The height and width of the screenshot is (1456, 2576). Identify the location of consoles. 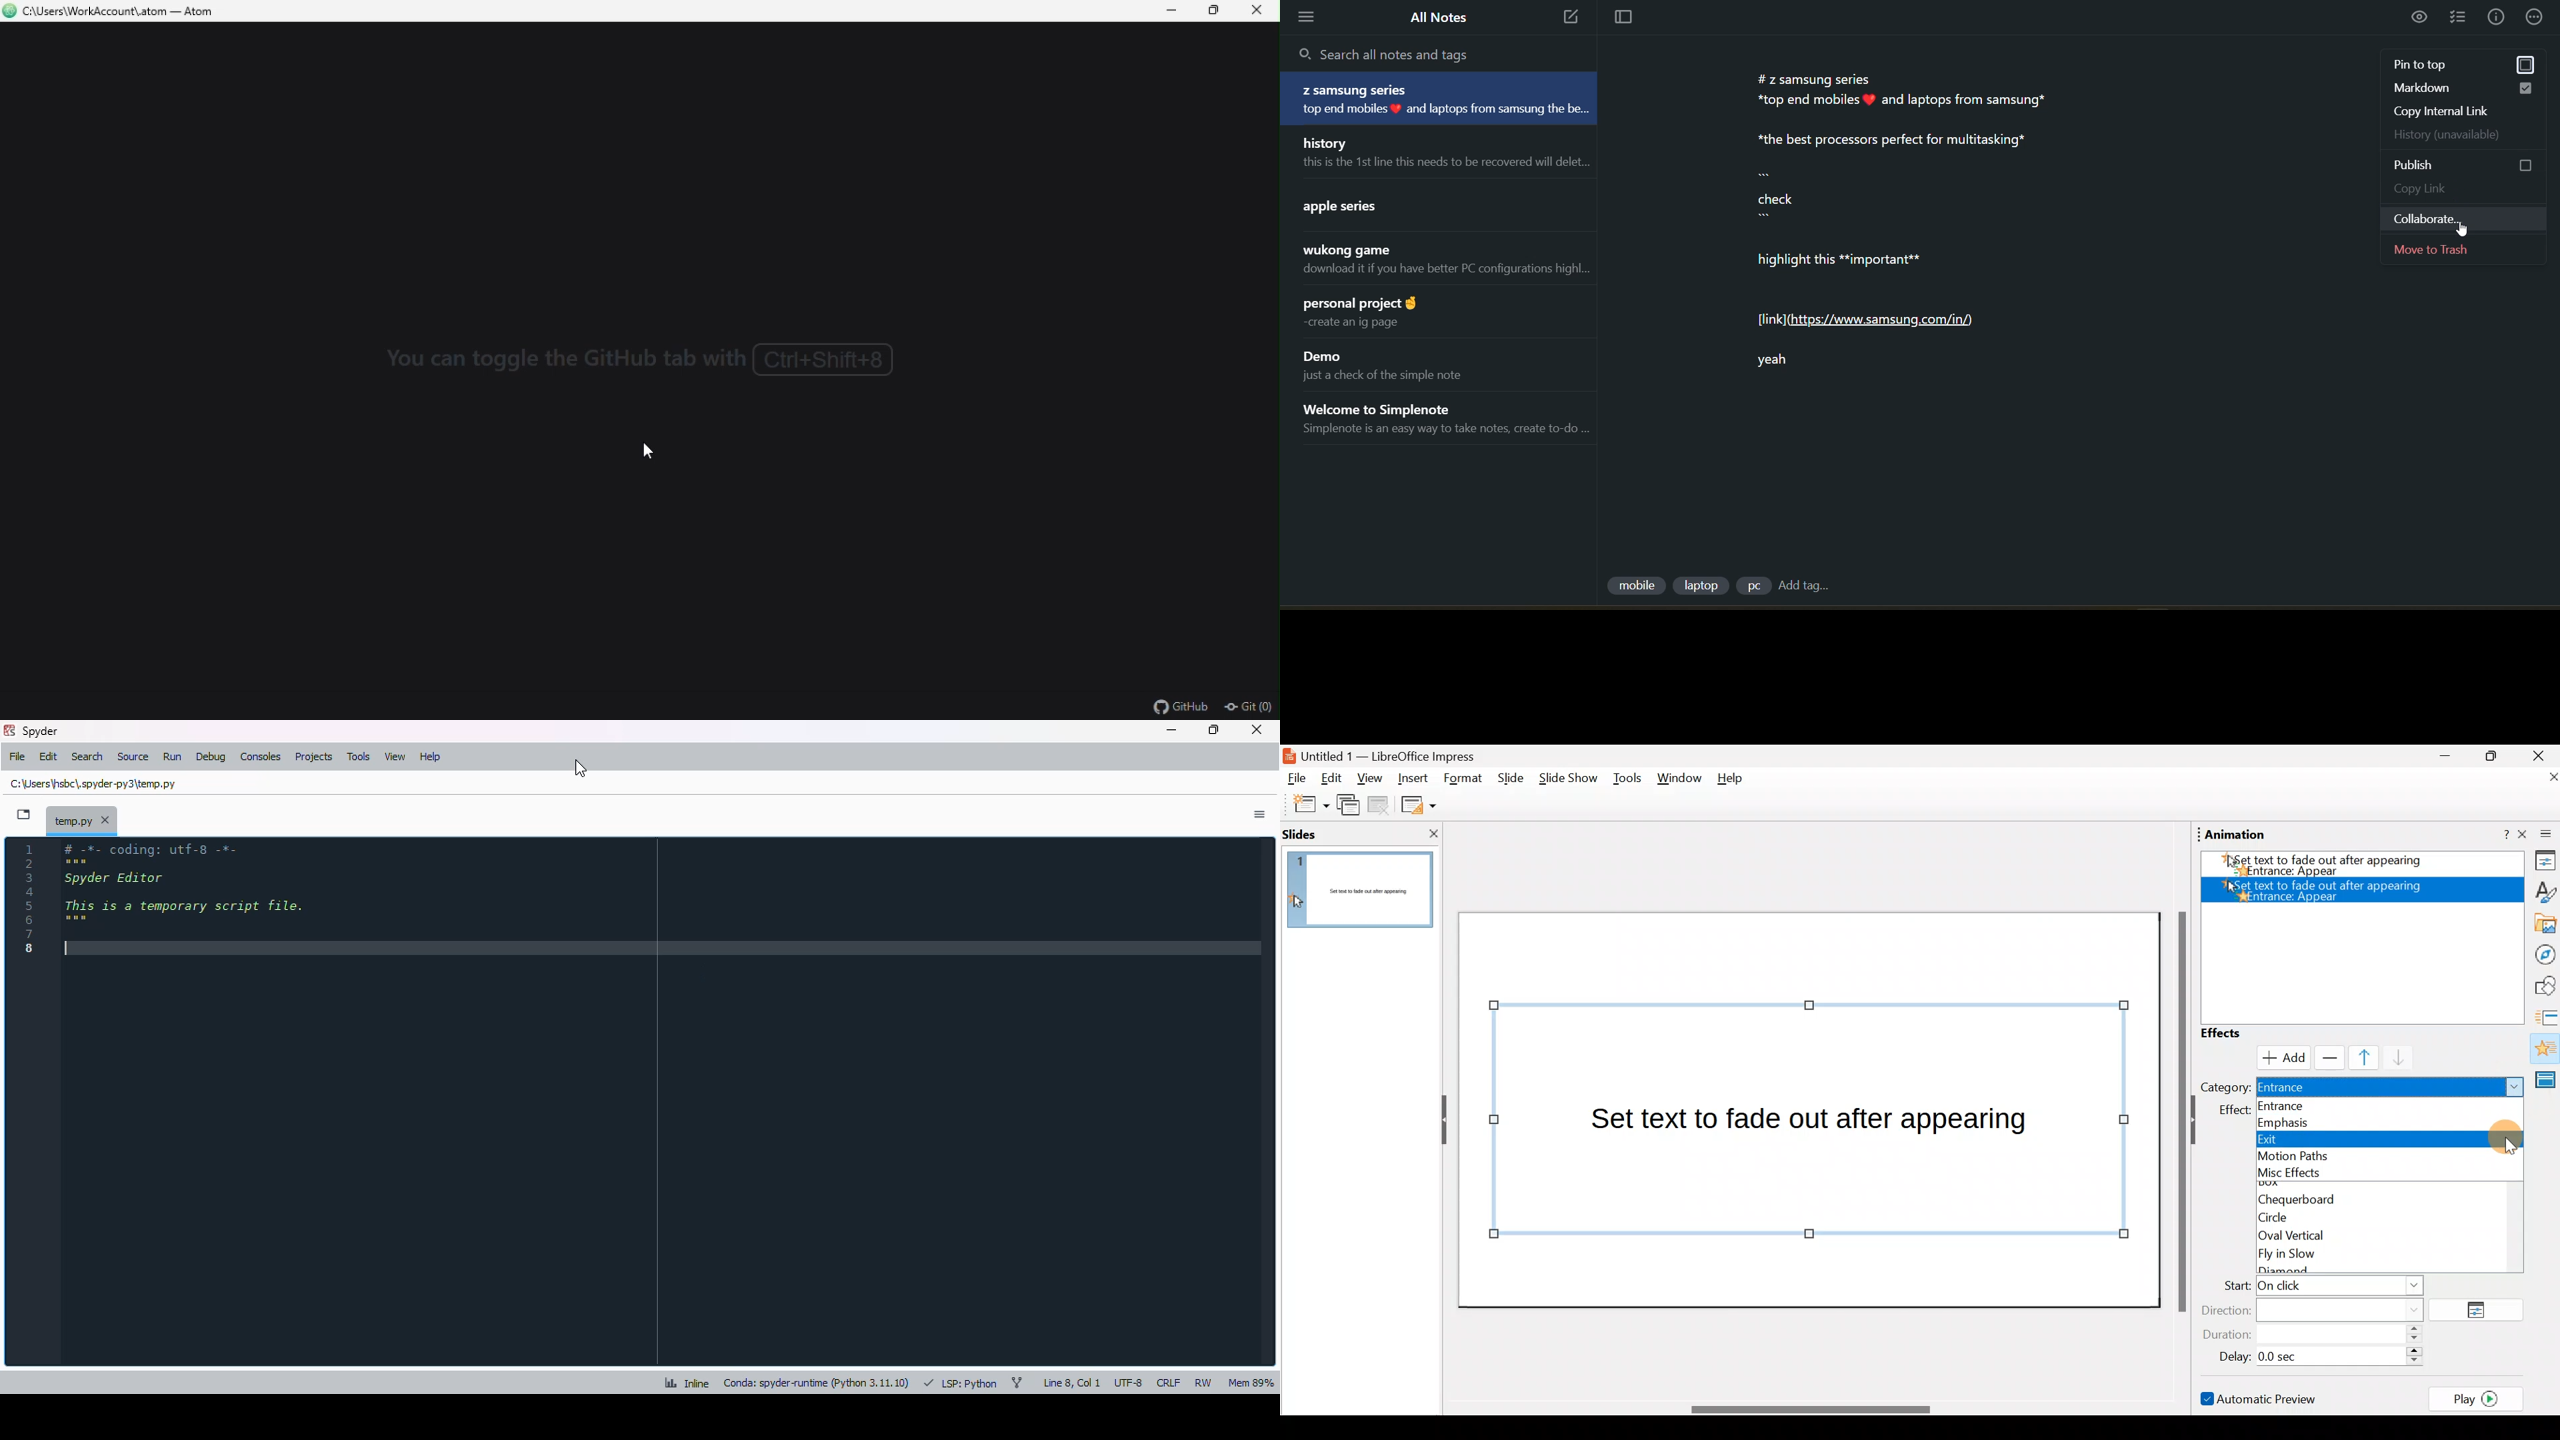
(261, 757).